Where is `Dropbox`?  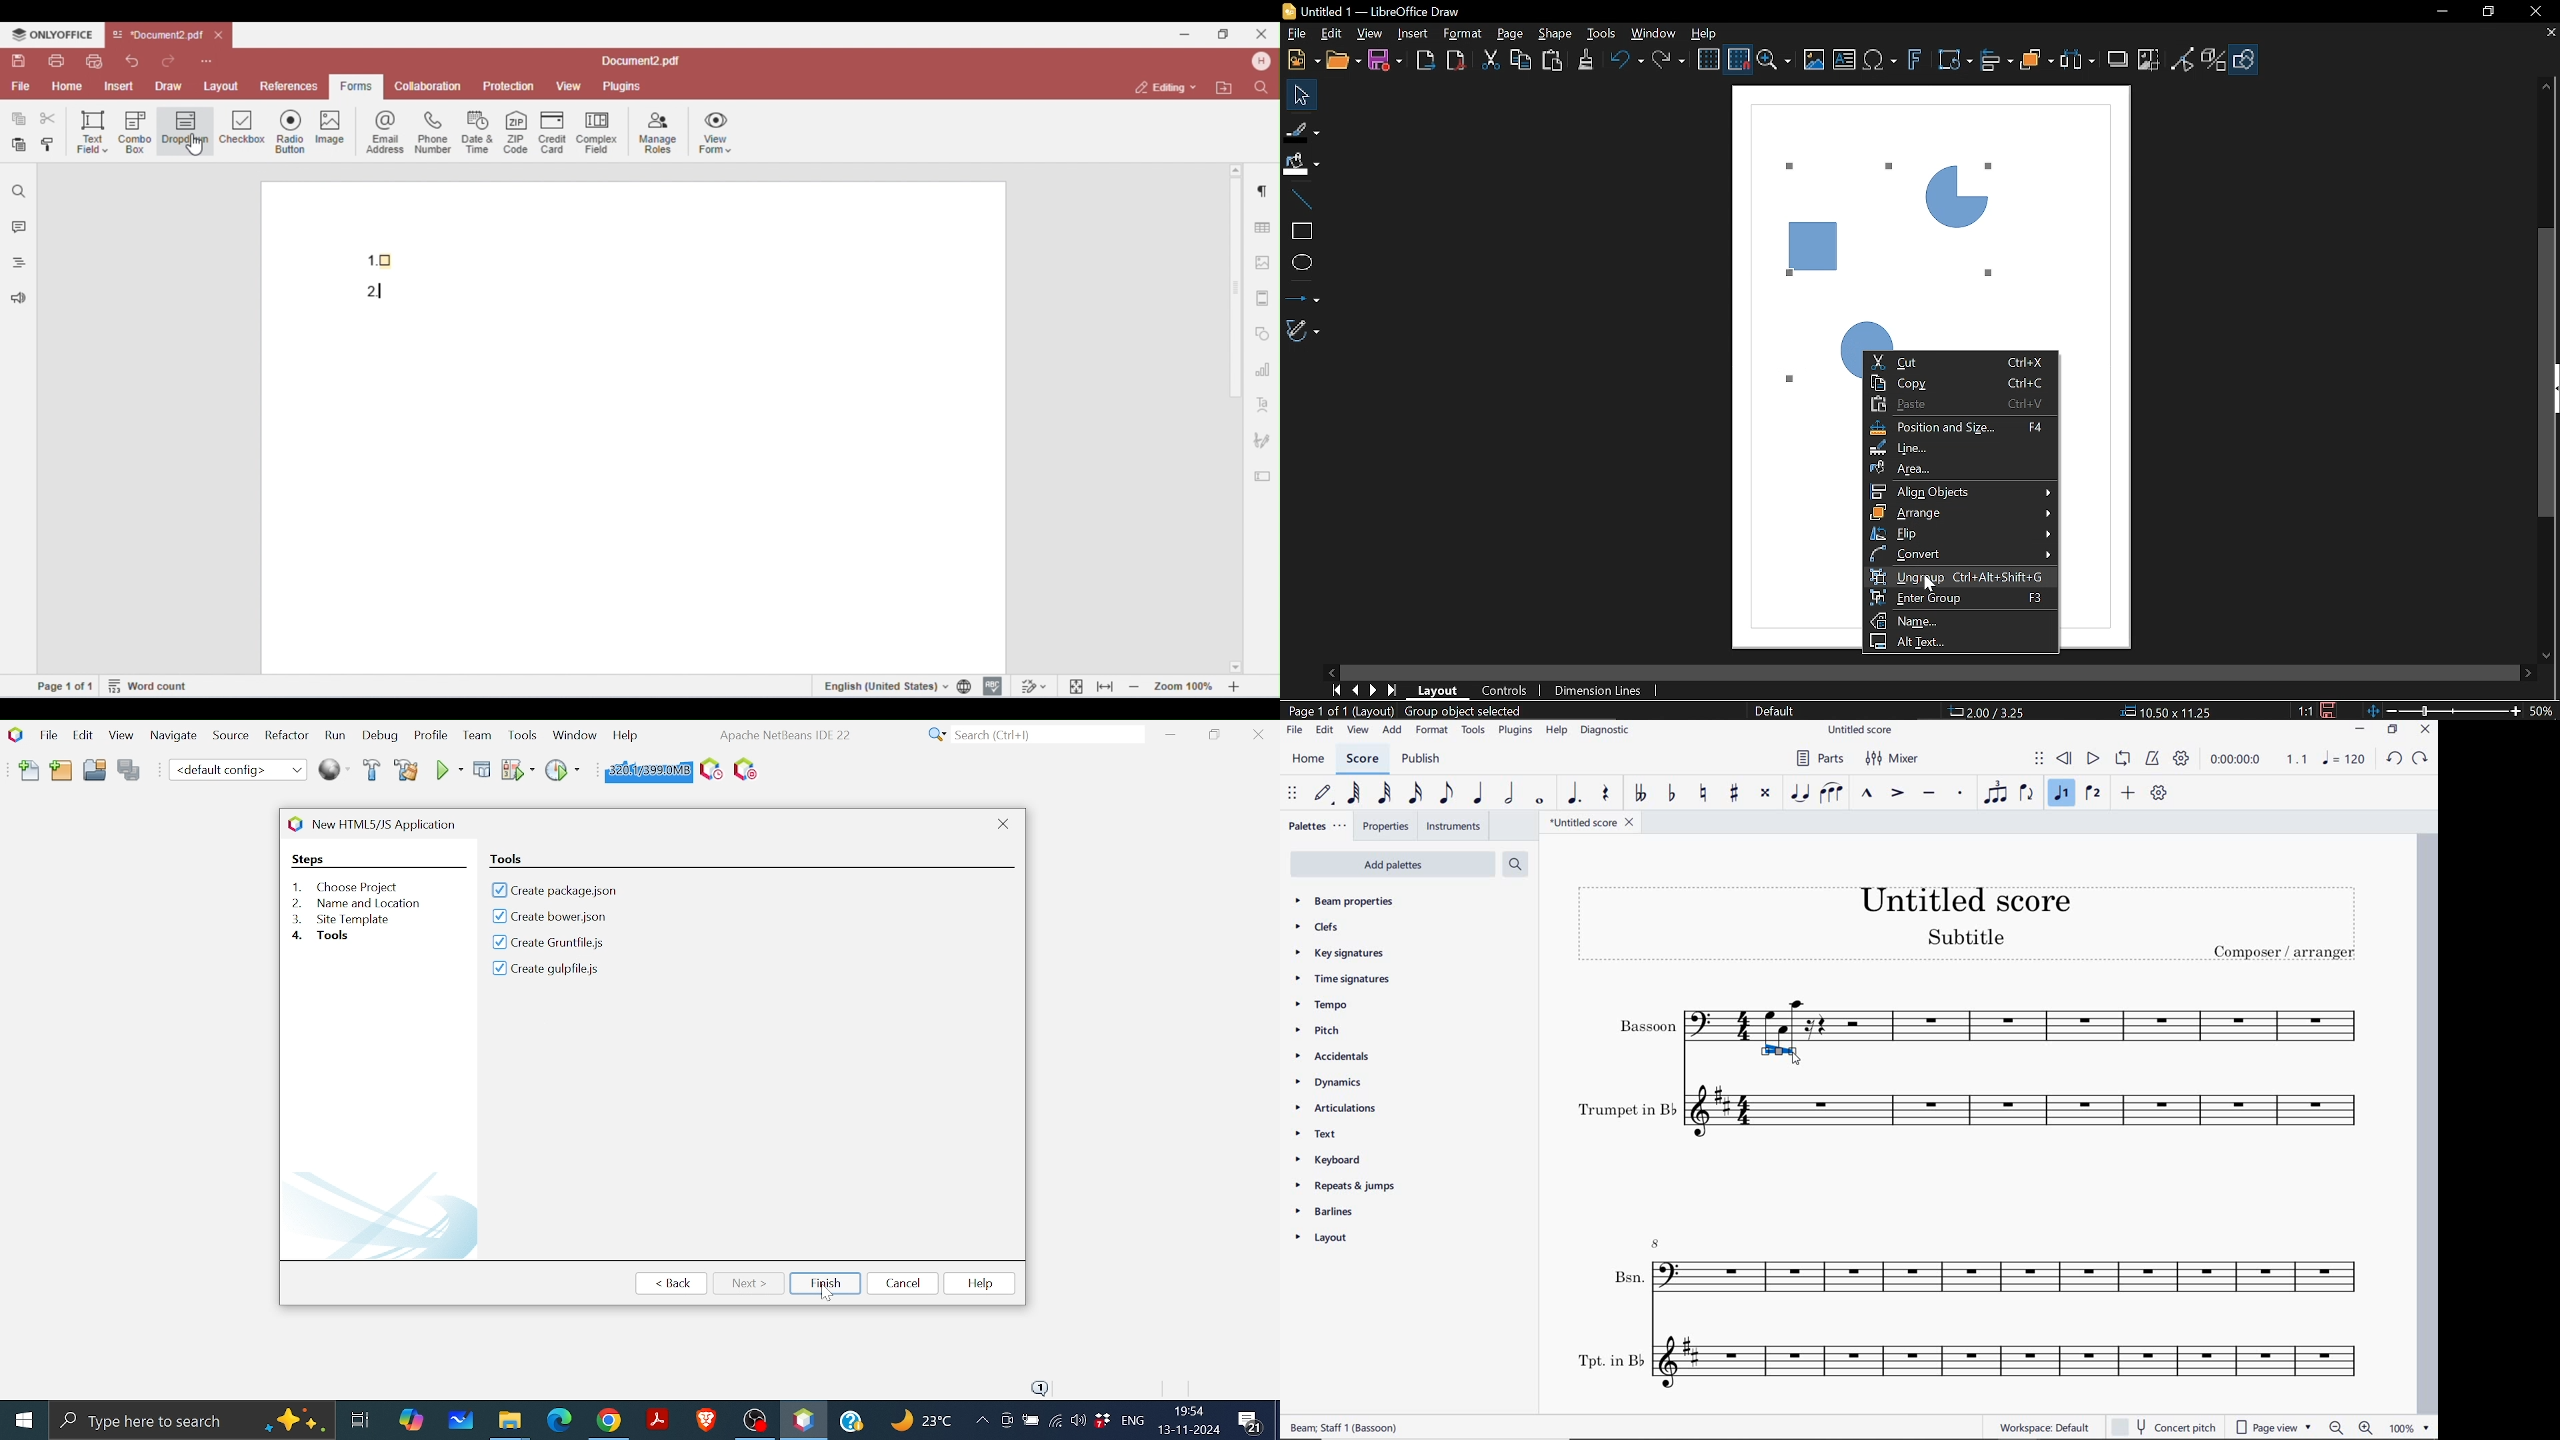 Dropbox is located at coordinates (1102, 1421).